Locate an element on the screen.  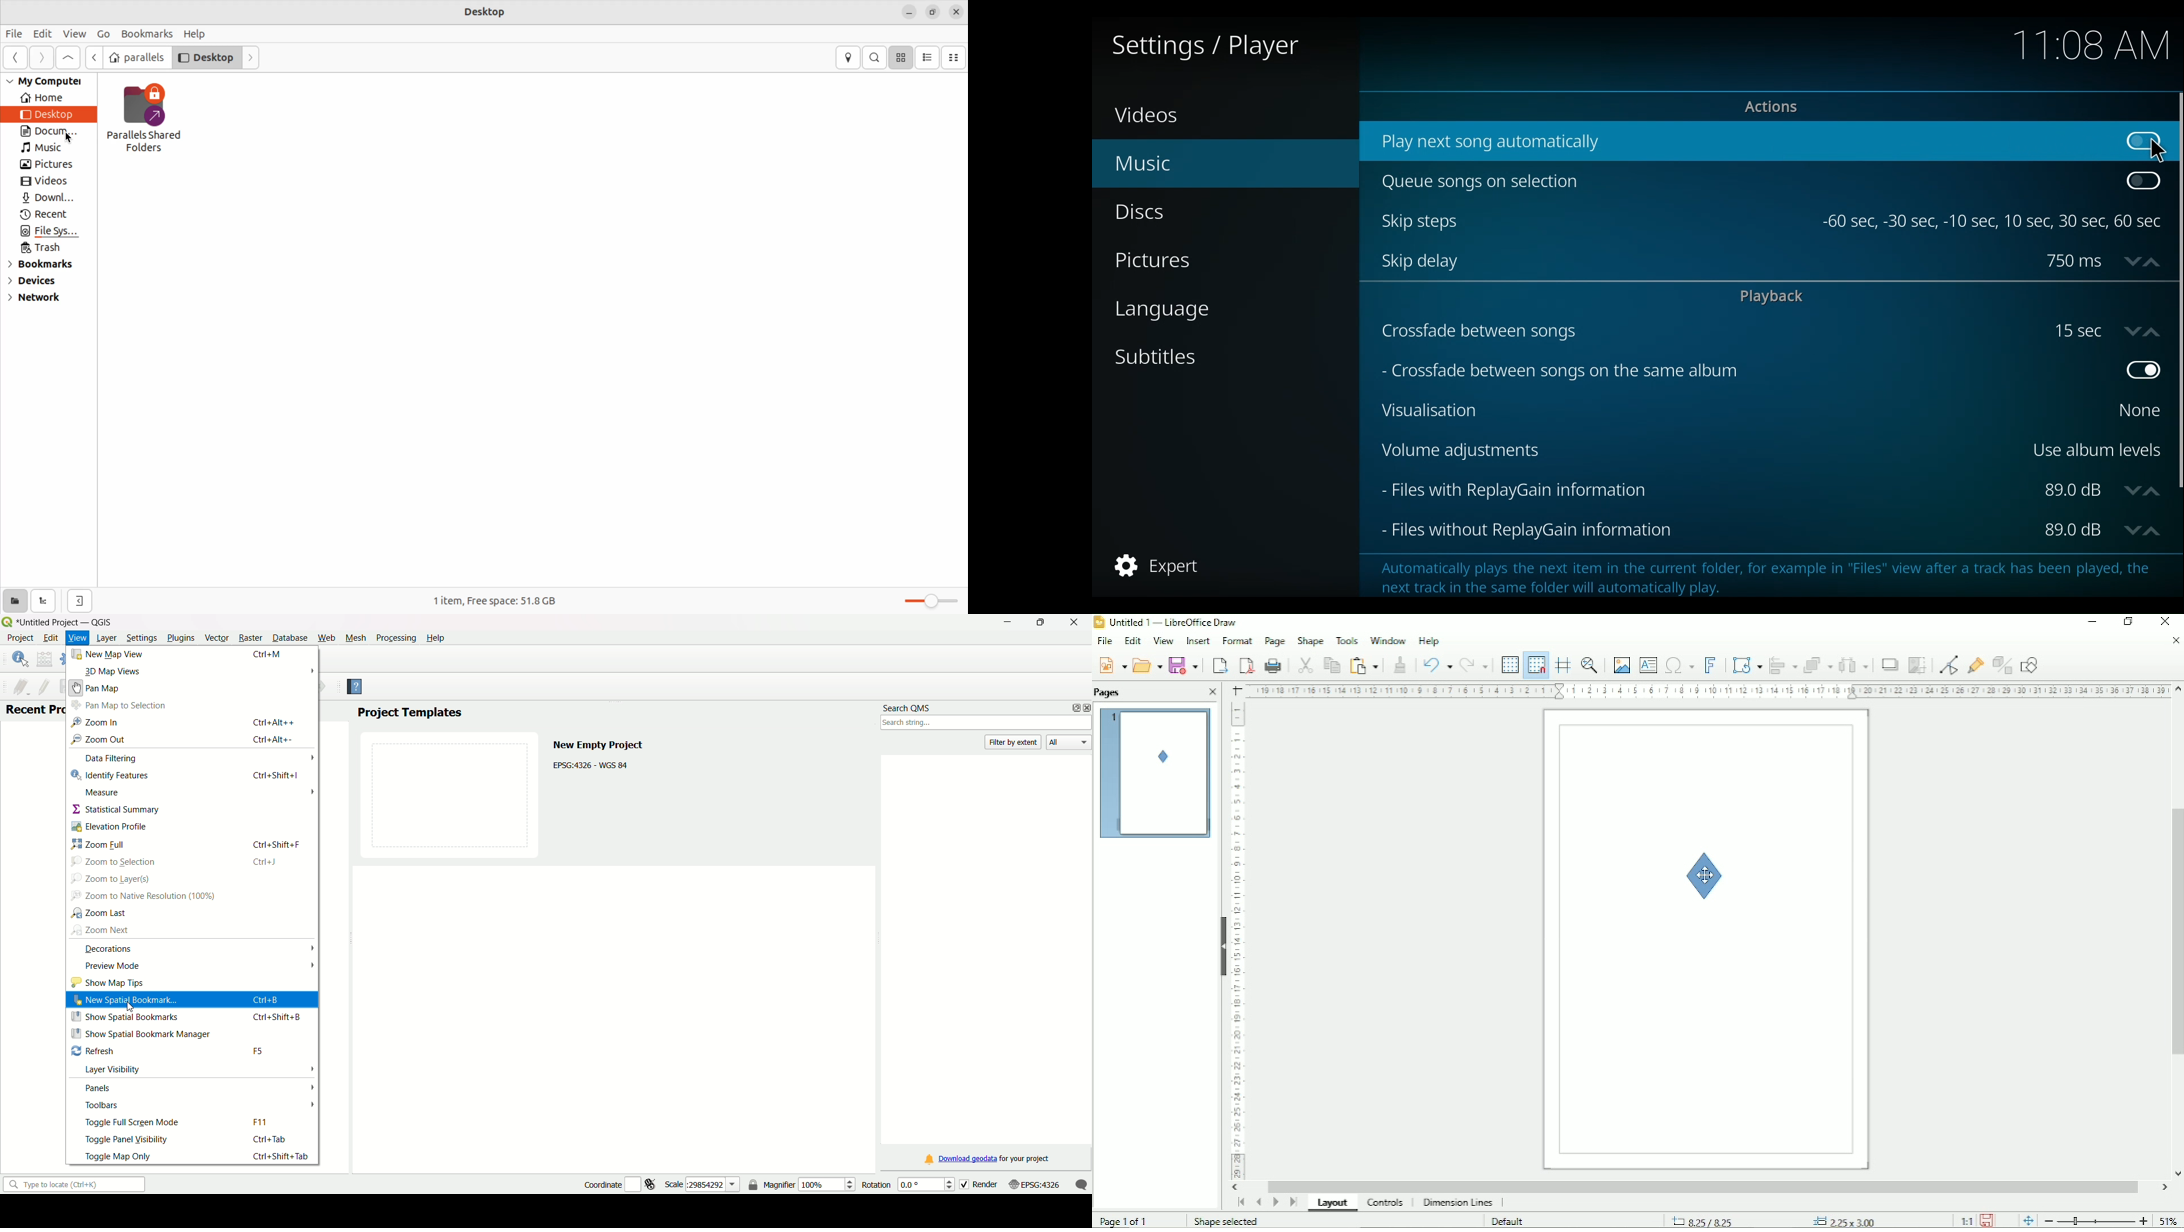
coordinate is located at coordinates (601, 1183).